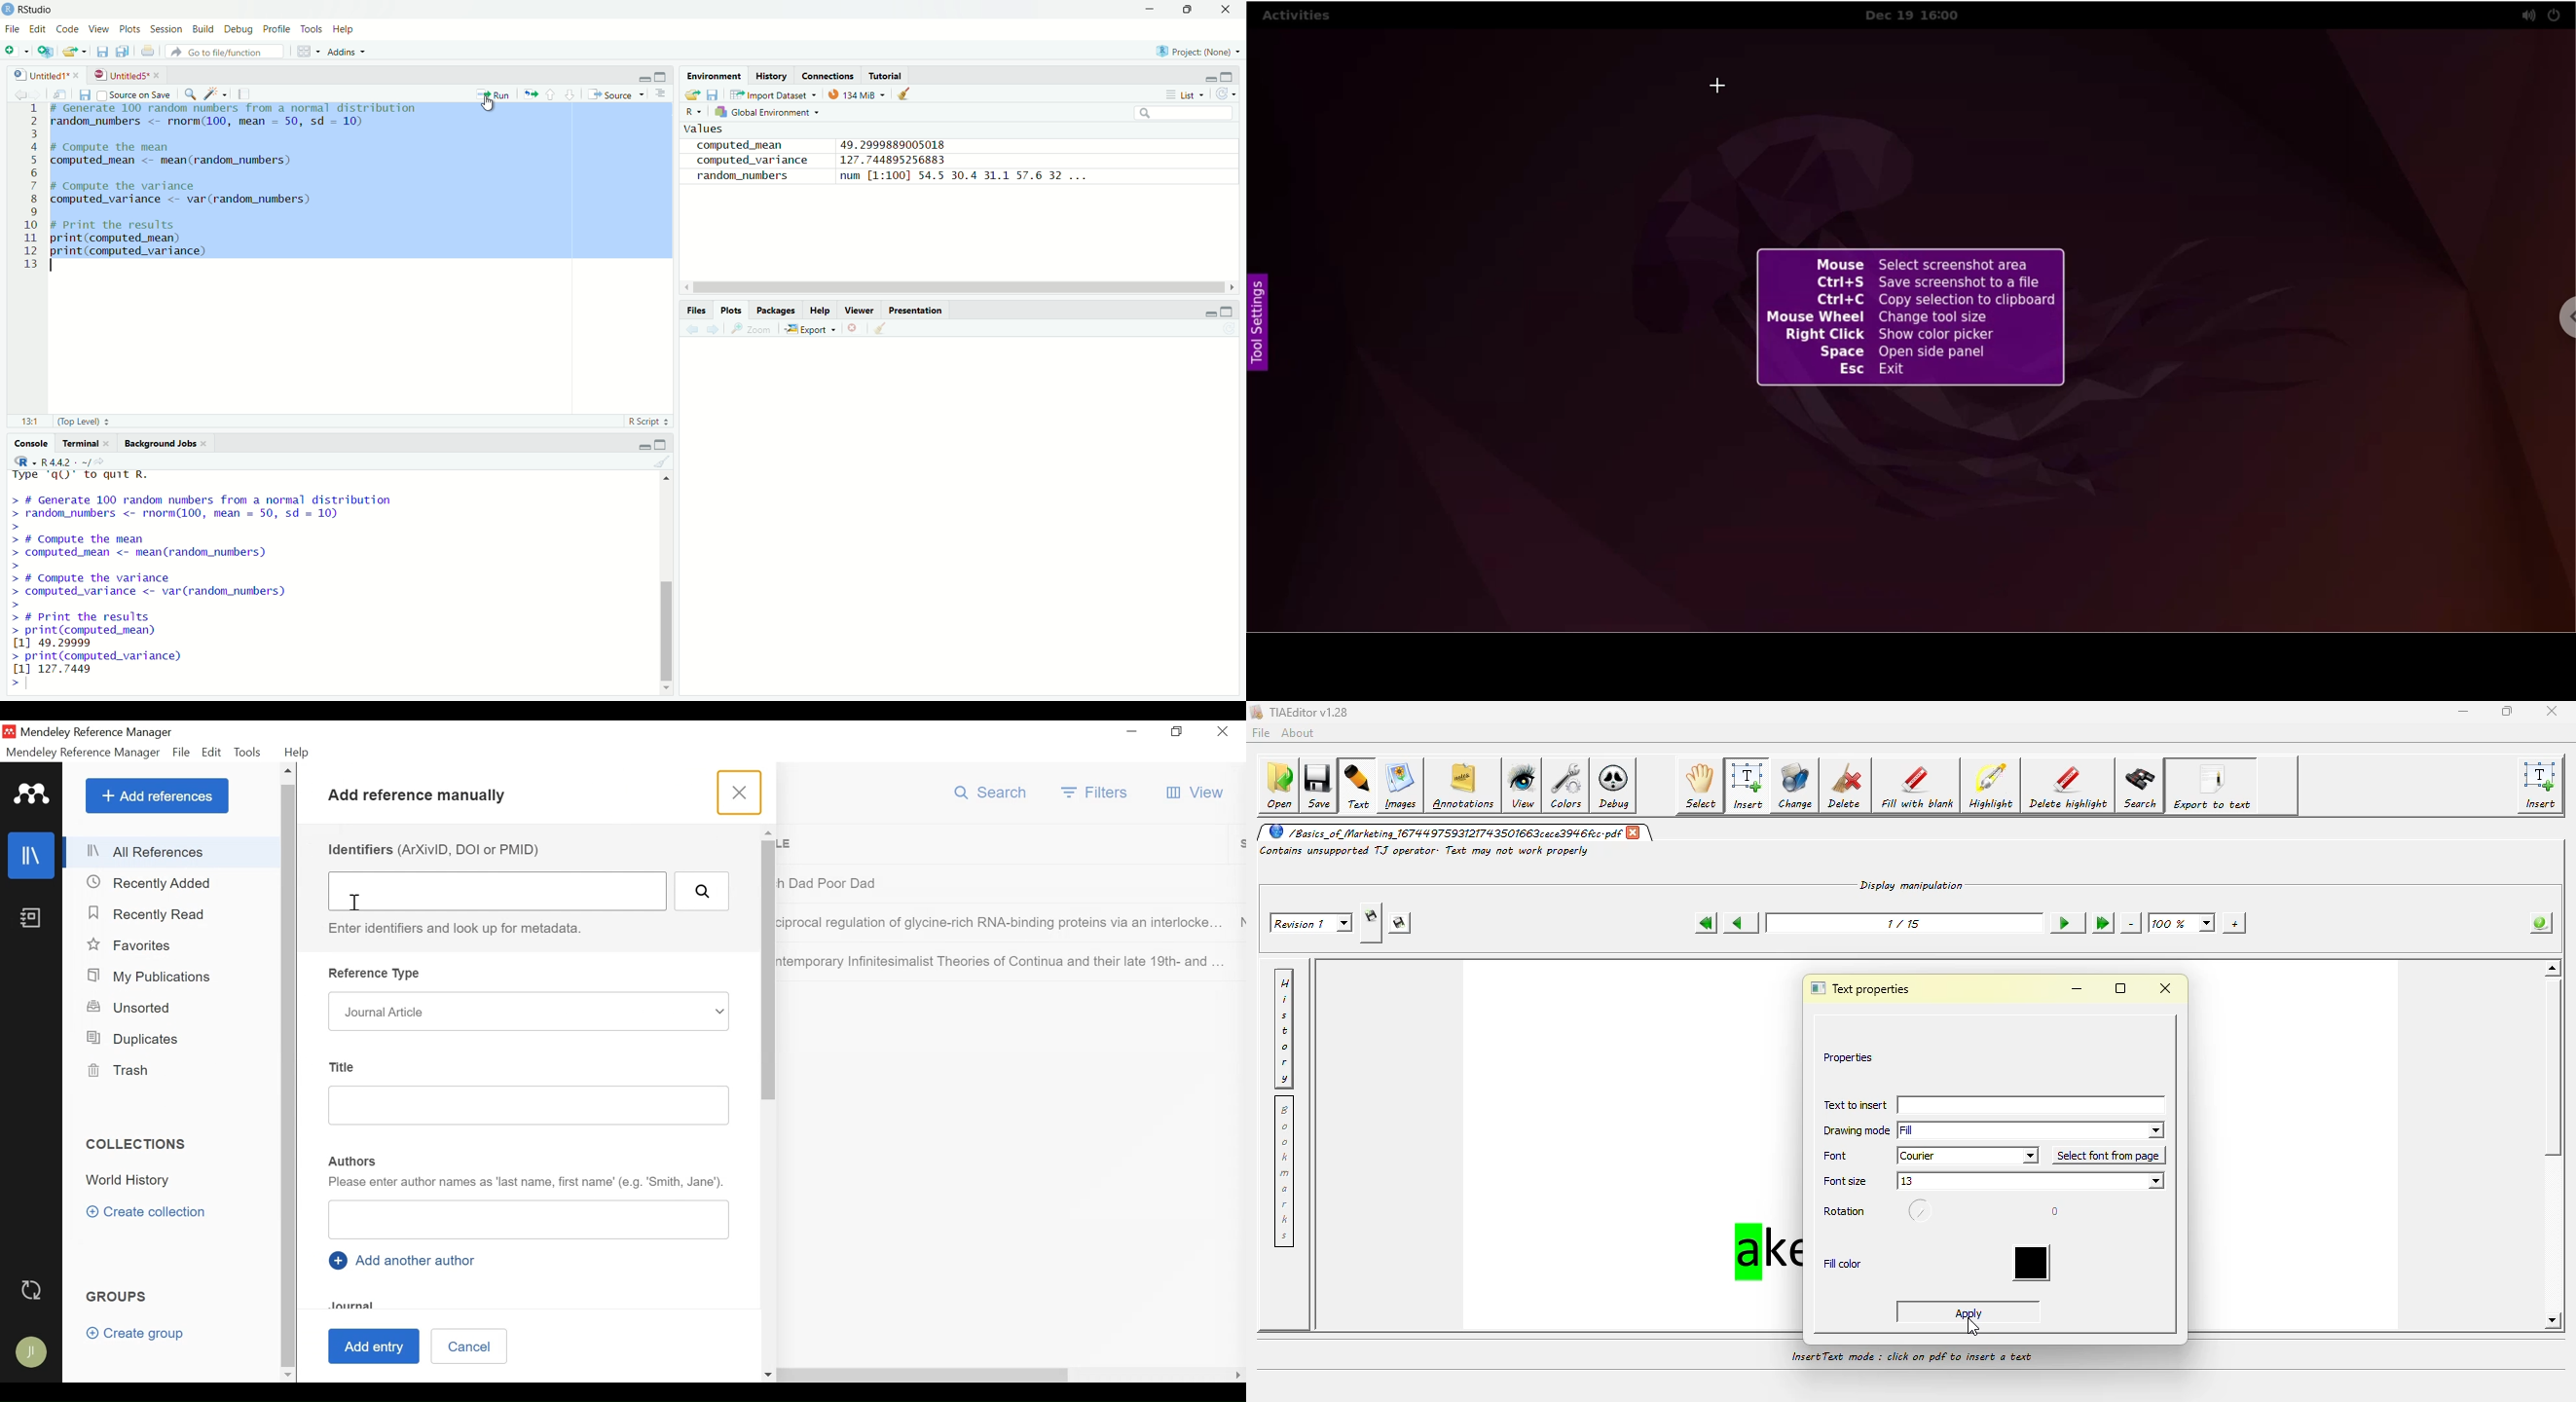  Describe the element at coordinates (66, 461) in the screenshot. I see `R 4.4.2 . ~/` at that location.